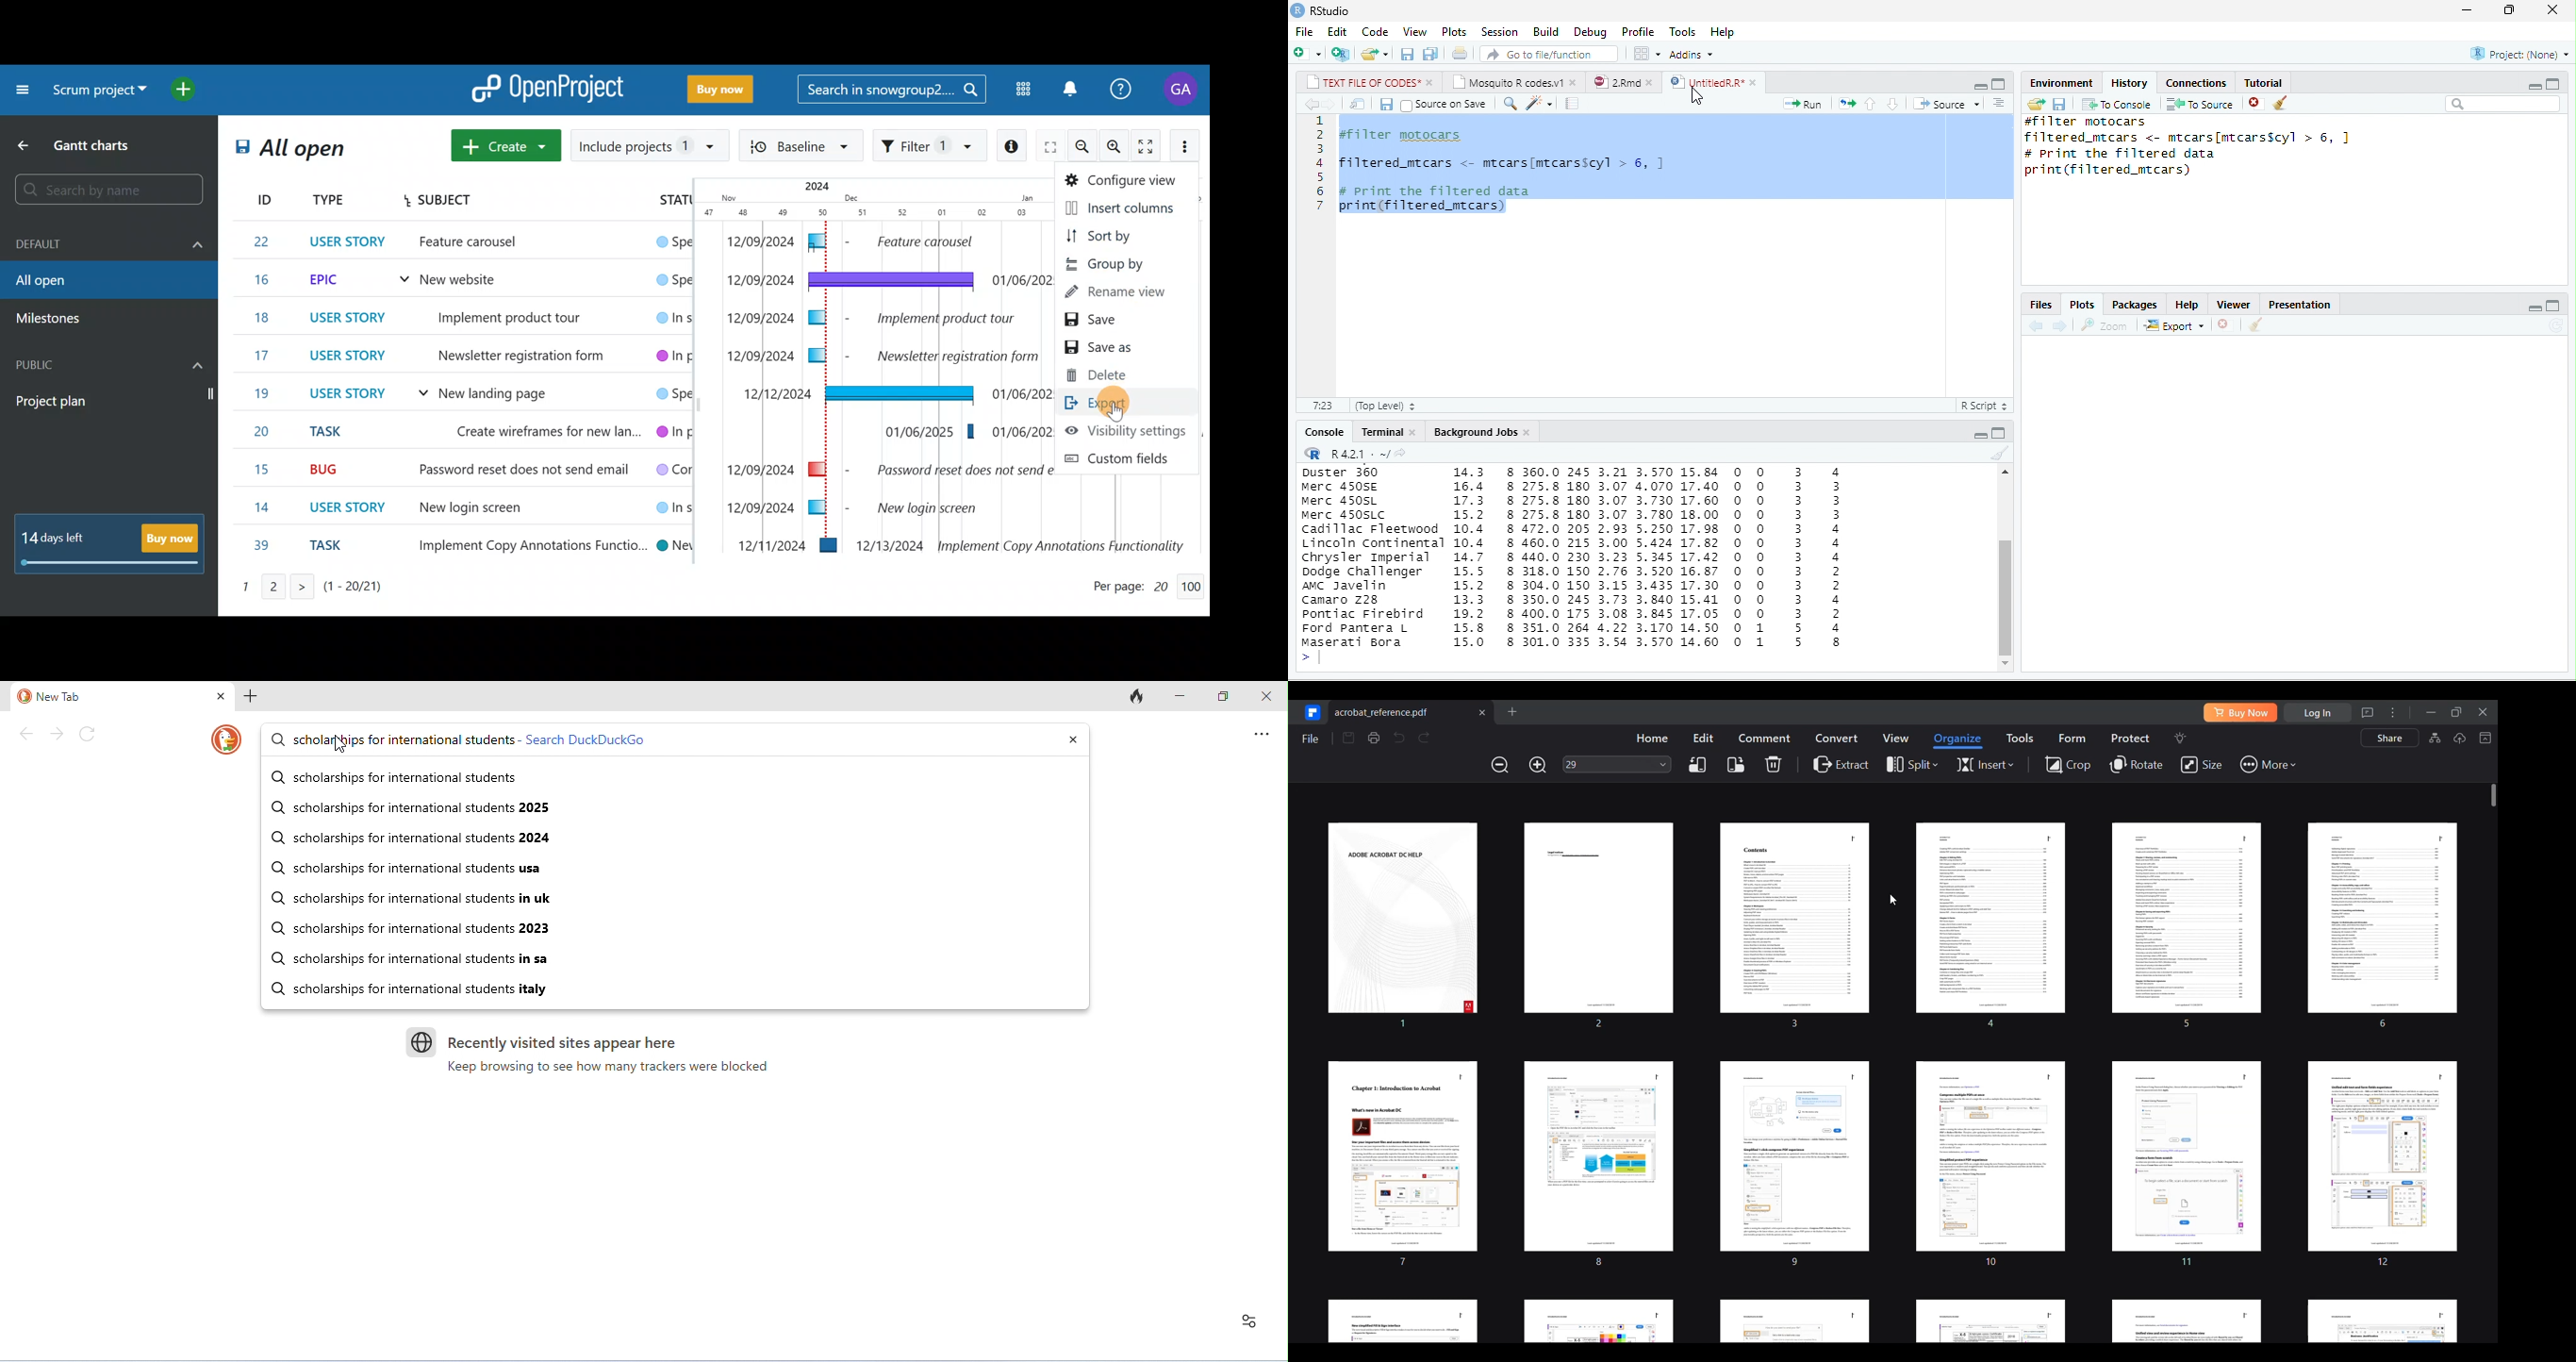  What do you see at coordinates (1980, 86) in the screenshot?
I see `minimize` at bounding box center [1980, 86].